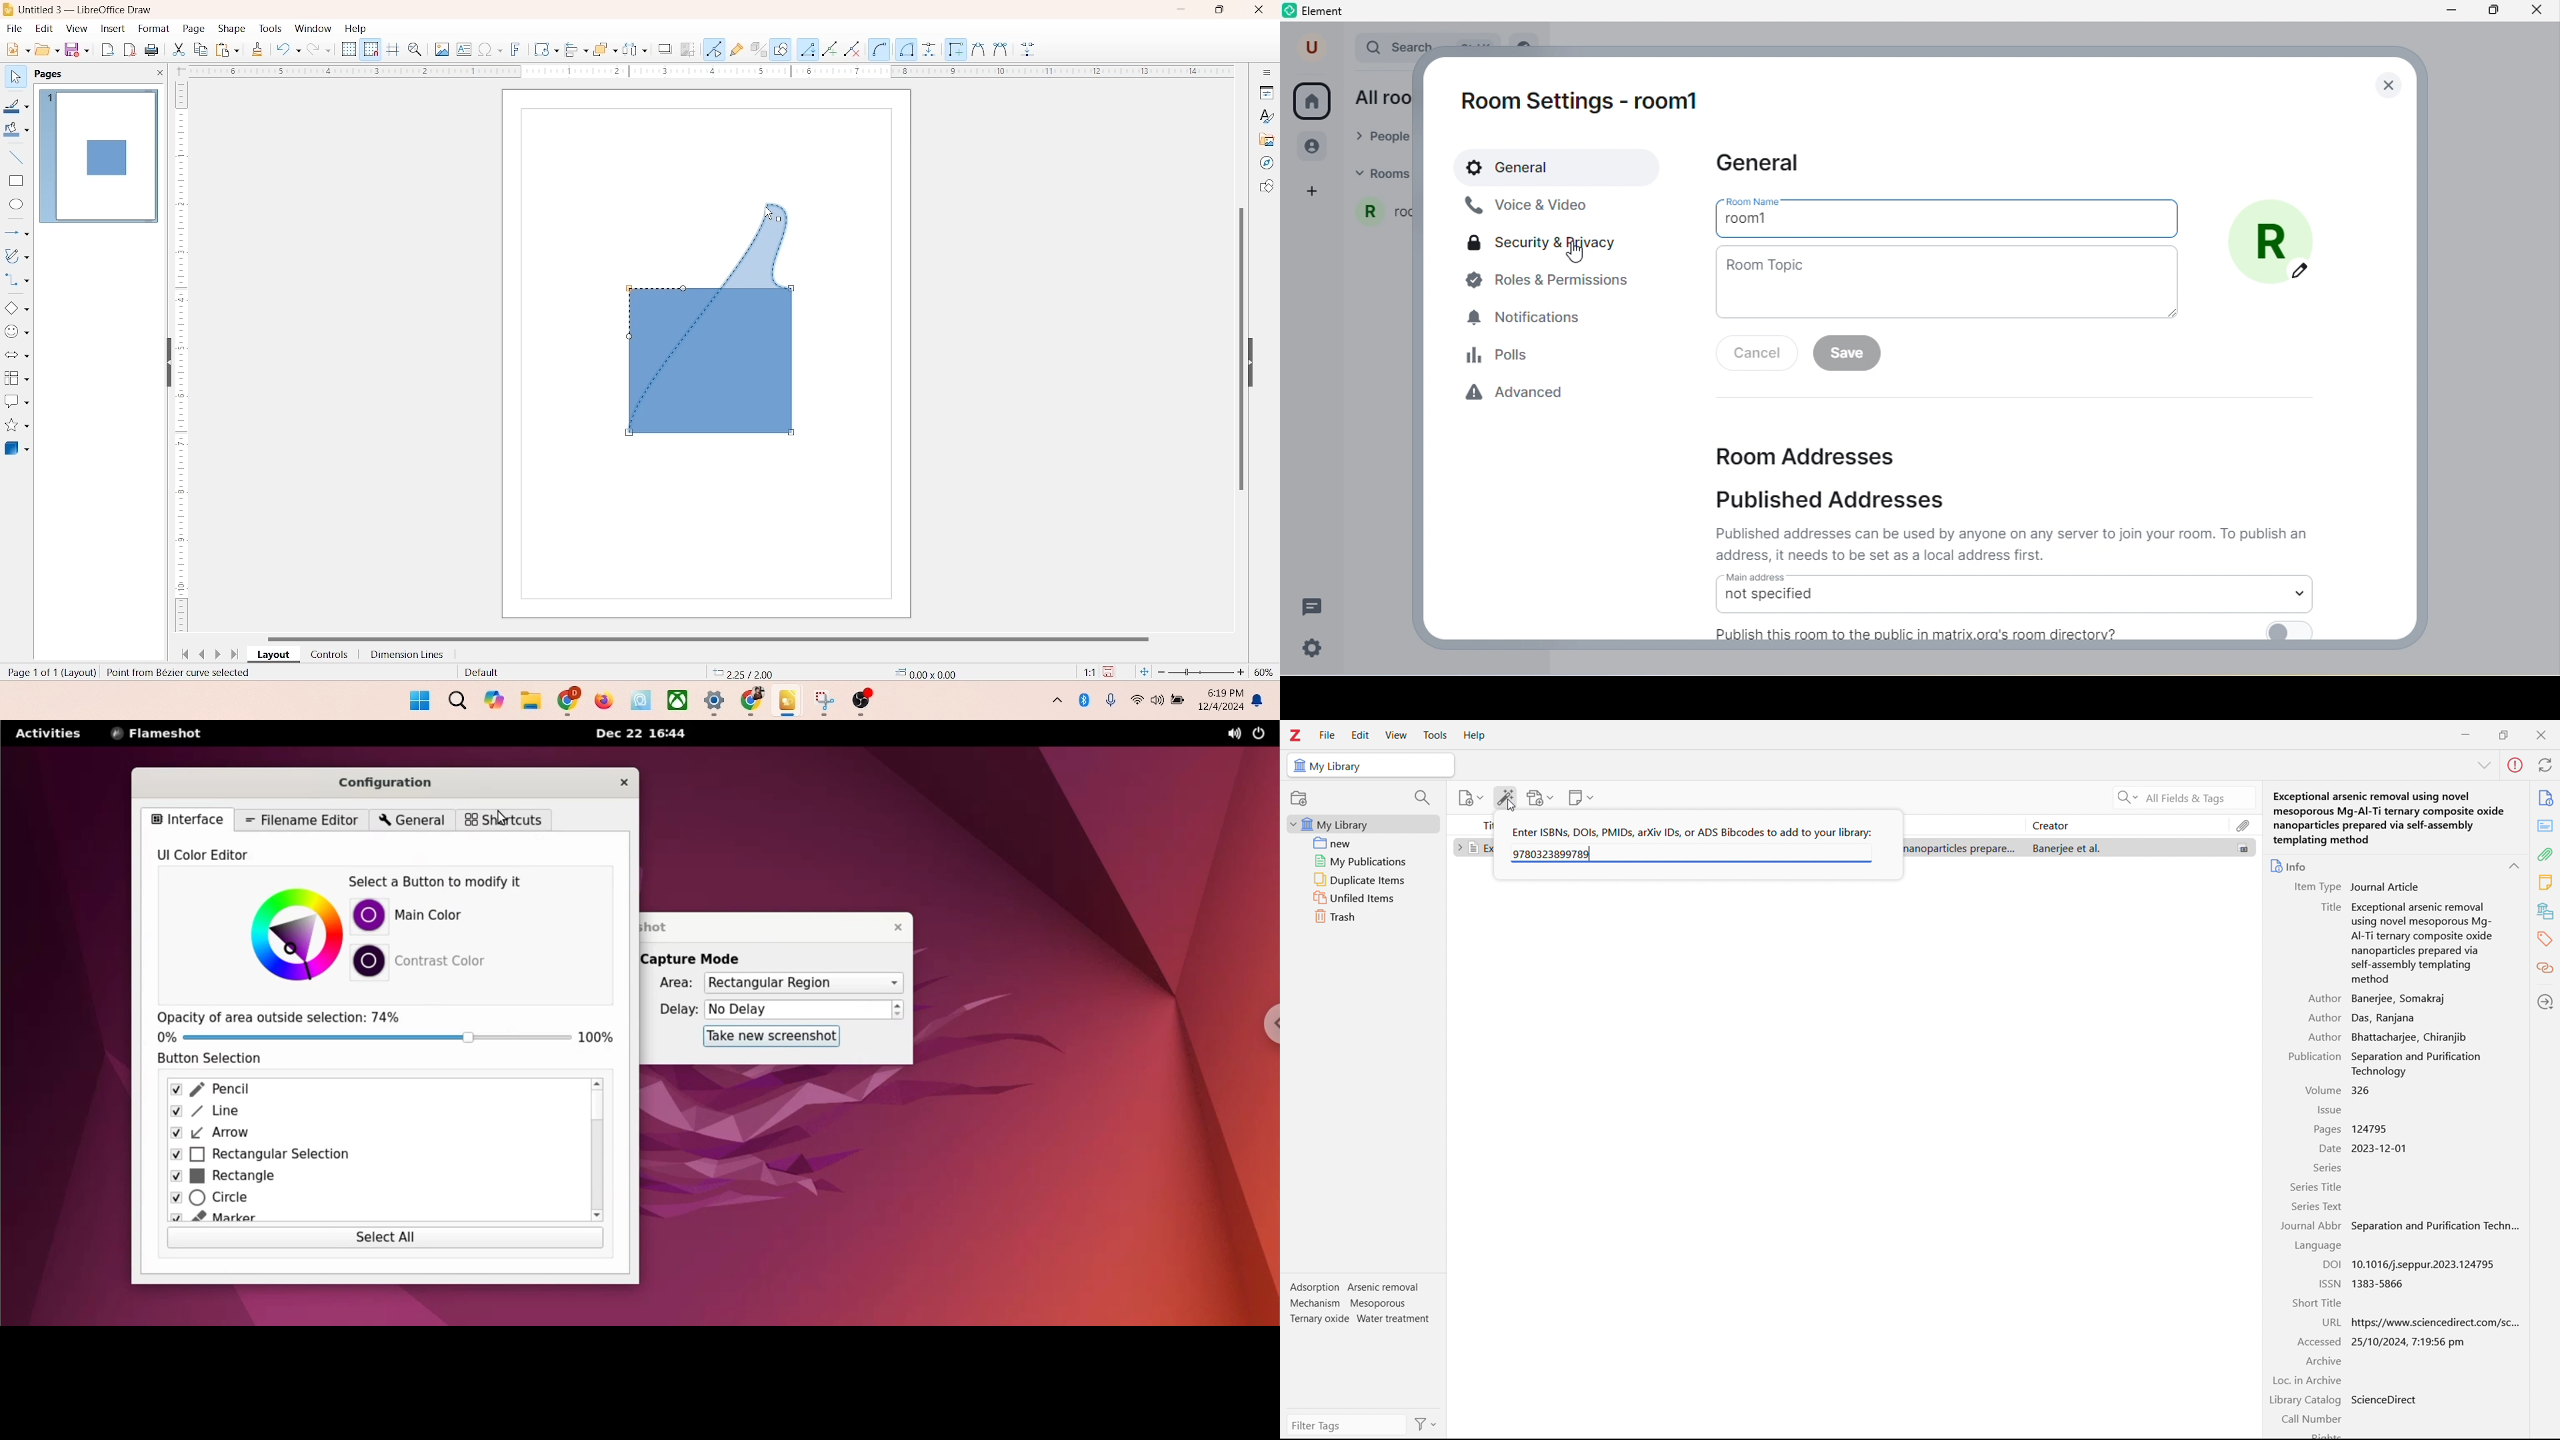  Describe the element at coordinates (16, 133) in the screenshot. I see `fill color` at that location.